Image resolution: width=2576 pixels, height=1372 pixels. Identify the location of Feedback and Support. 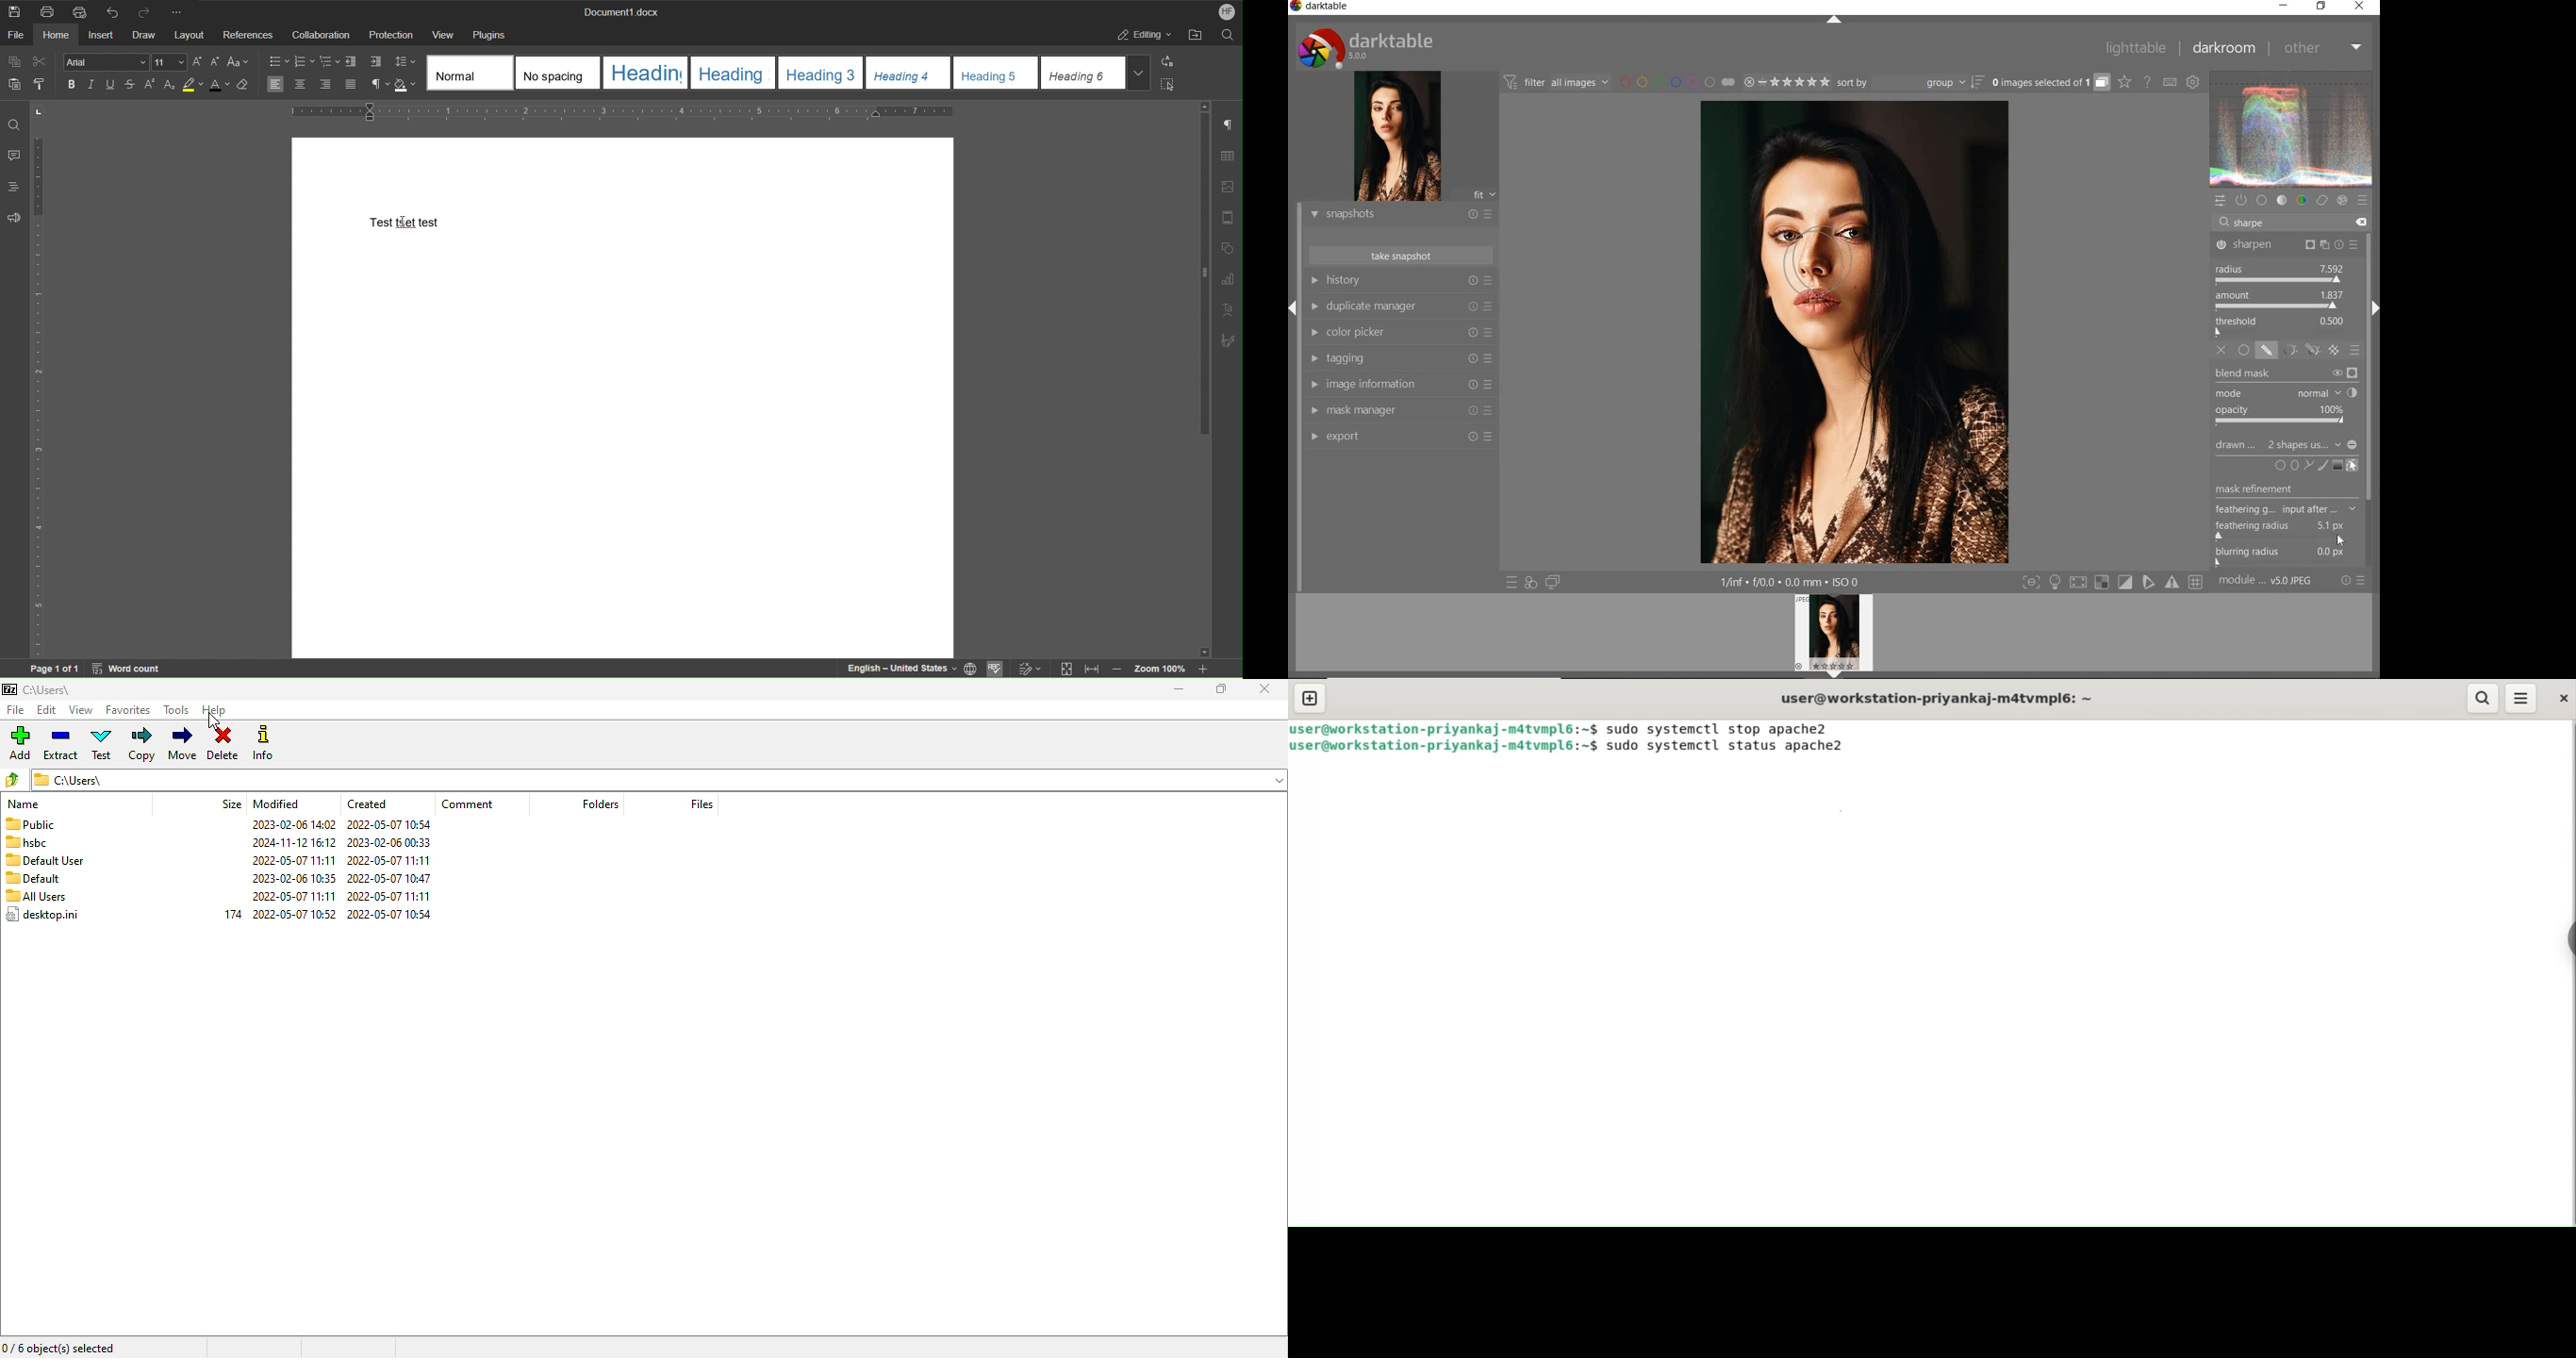
(13, 218).